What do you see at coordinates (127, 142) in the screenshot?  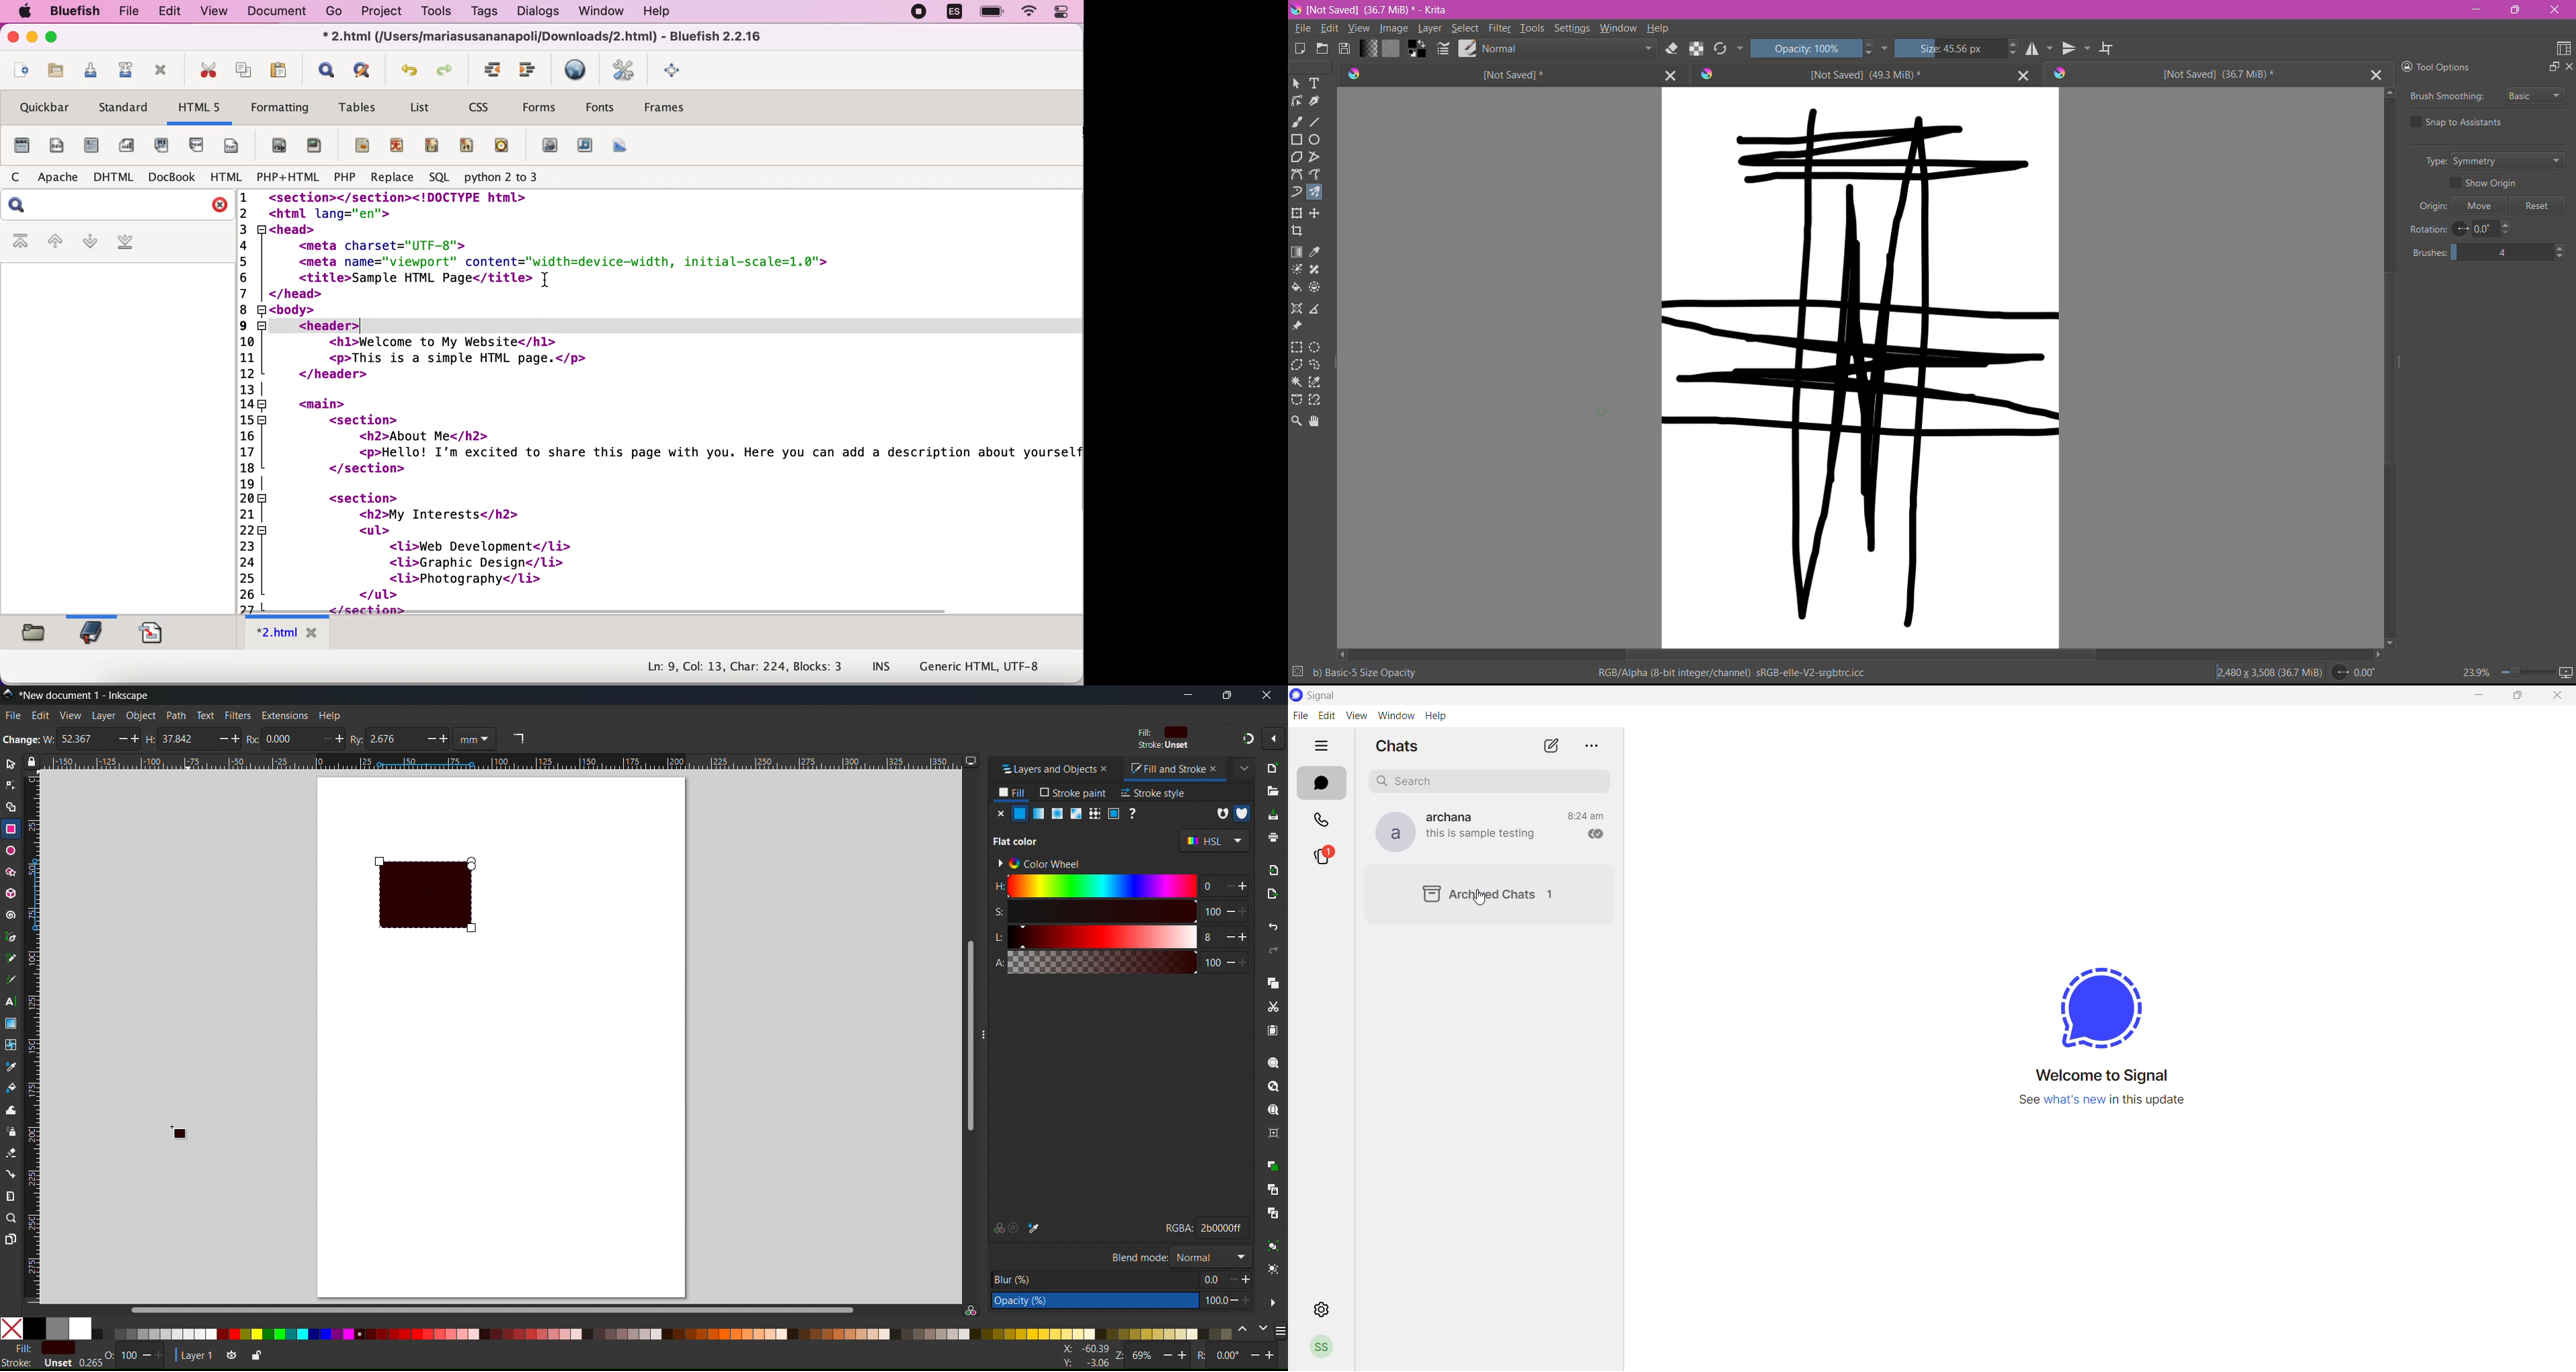 I see `aside` at bounding box center [127, 142].